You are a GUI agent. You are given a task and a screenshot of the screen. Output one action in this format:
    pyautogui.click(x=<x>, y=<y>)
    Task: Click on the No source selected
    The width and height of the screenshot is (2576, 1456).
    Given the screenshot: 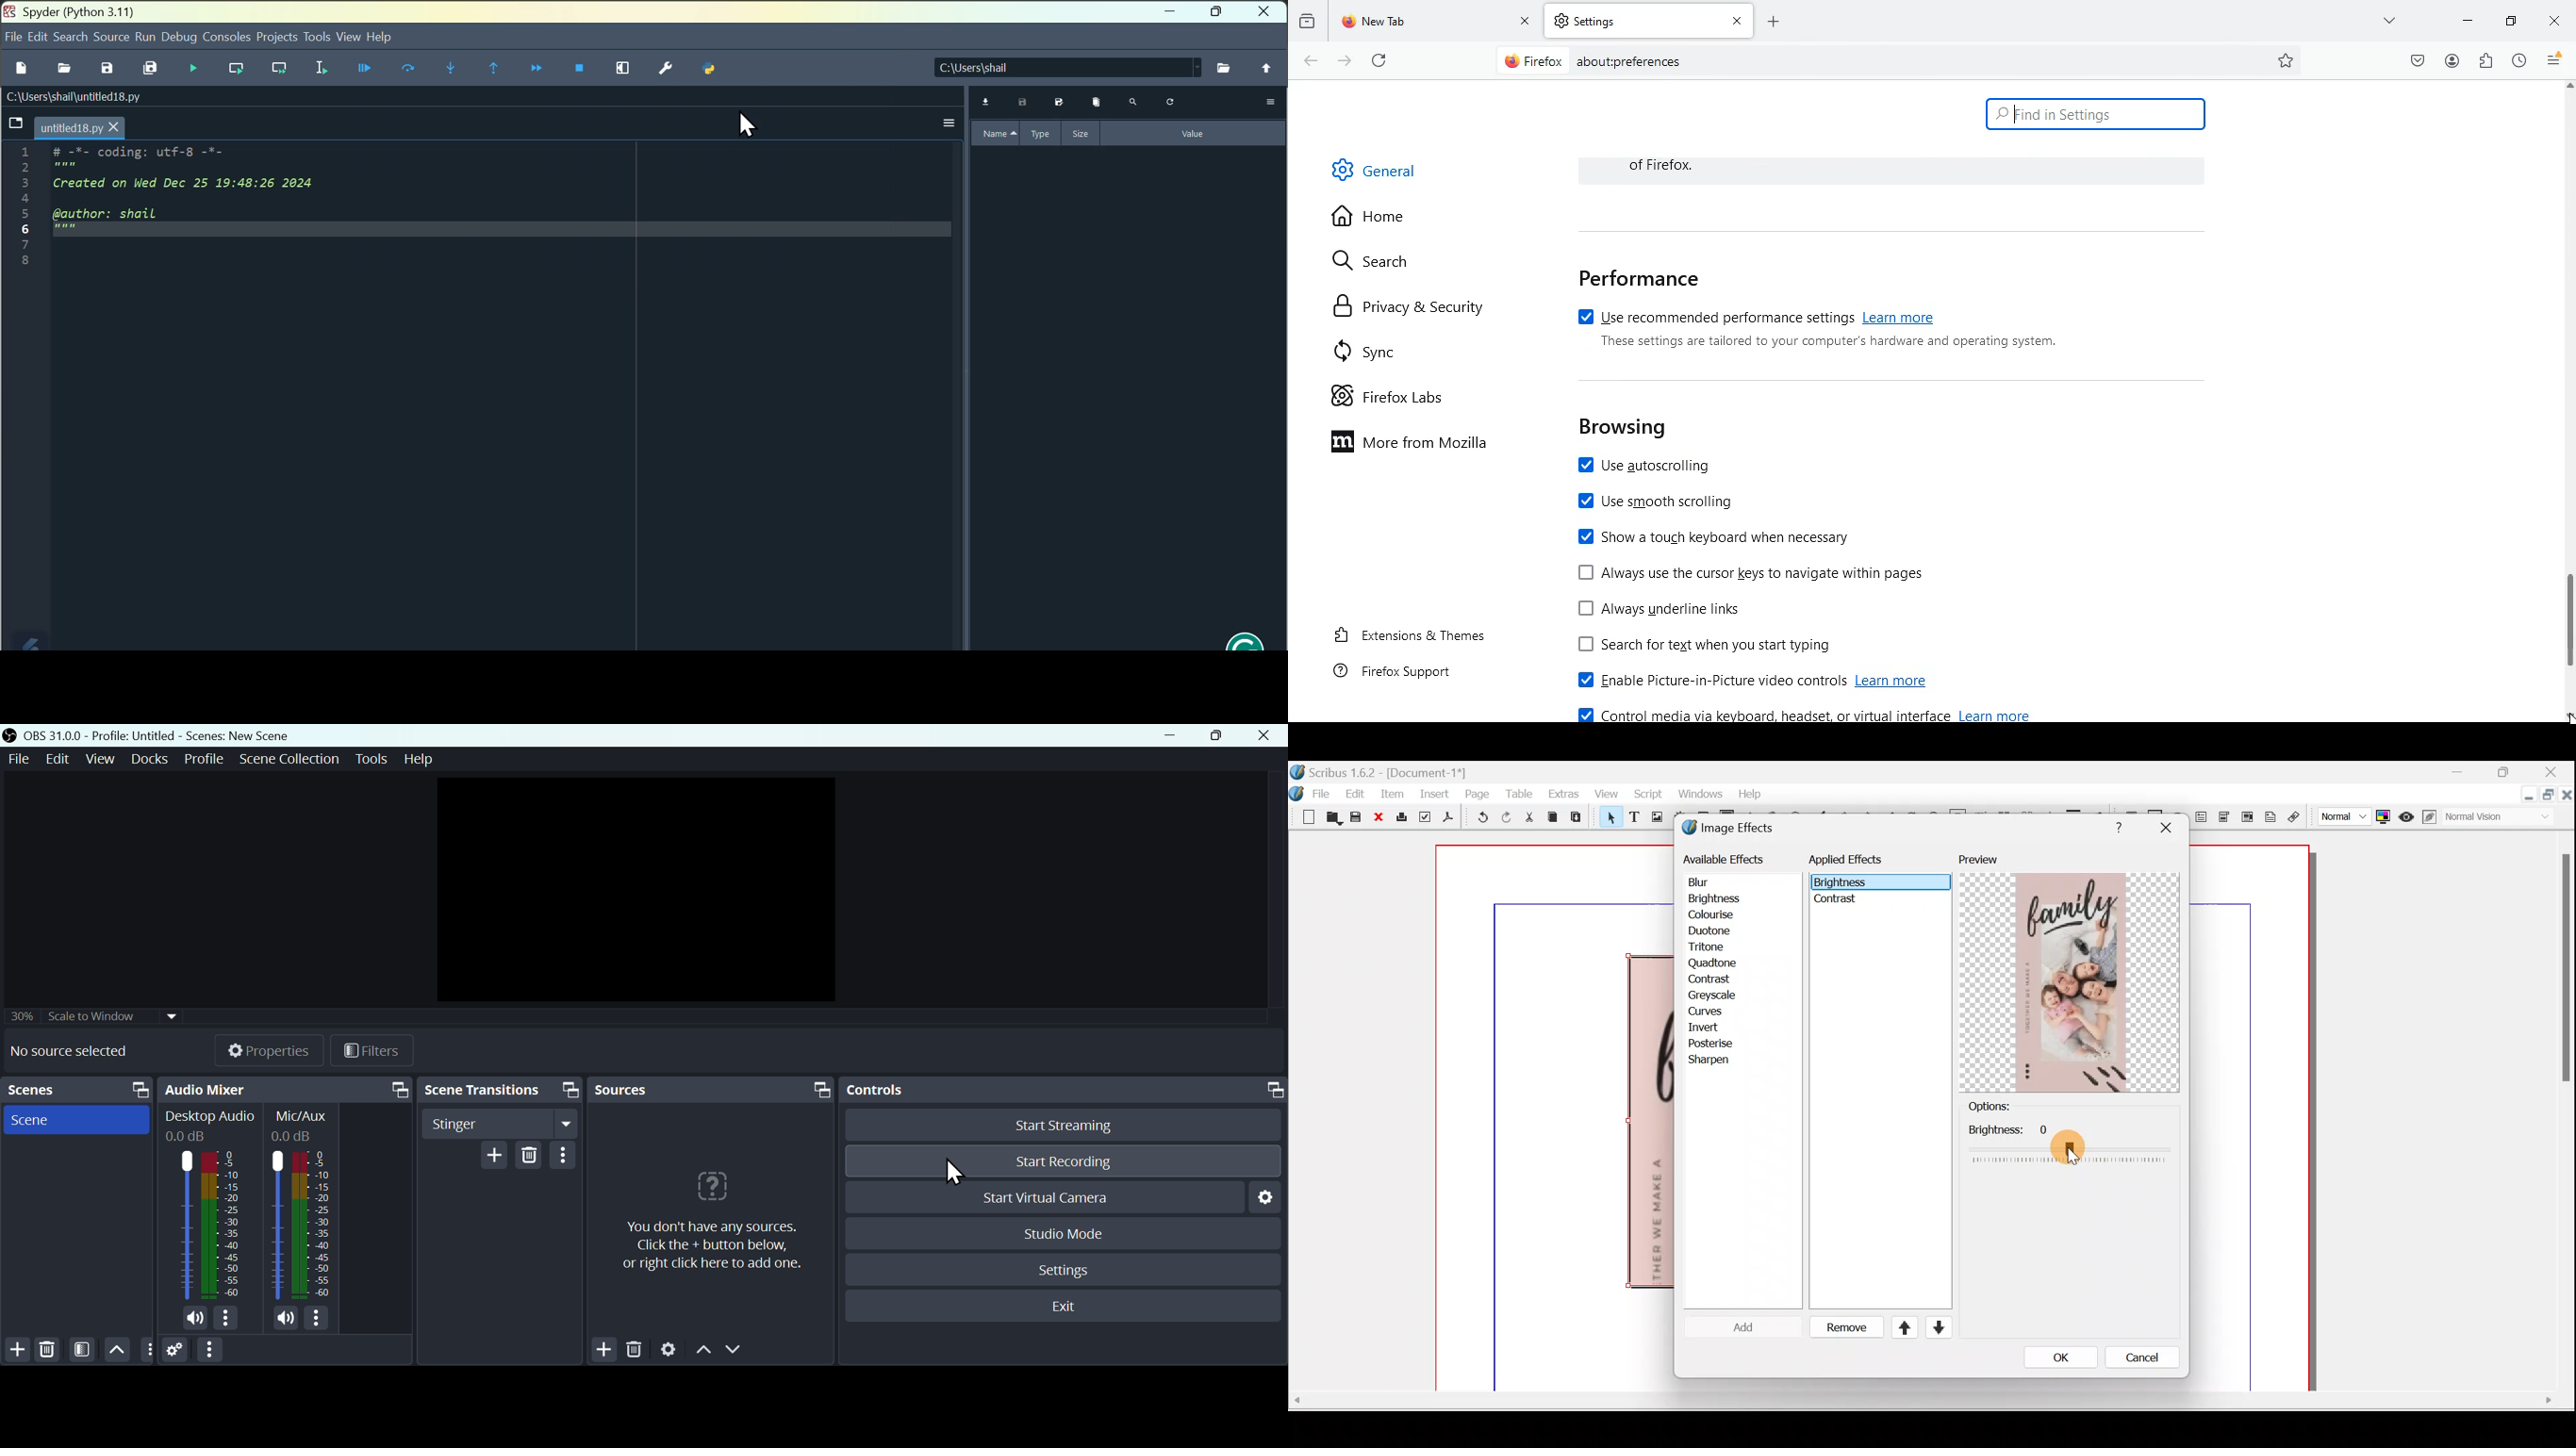 What is the action you would take?
    pyautogui.click(x=78, y=1051)
    